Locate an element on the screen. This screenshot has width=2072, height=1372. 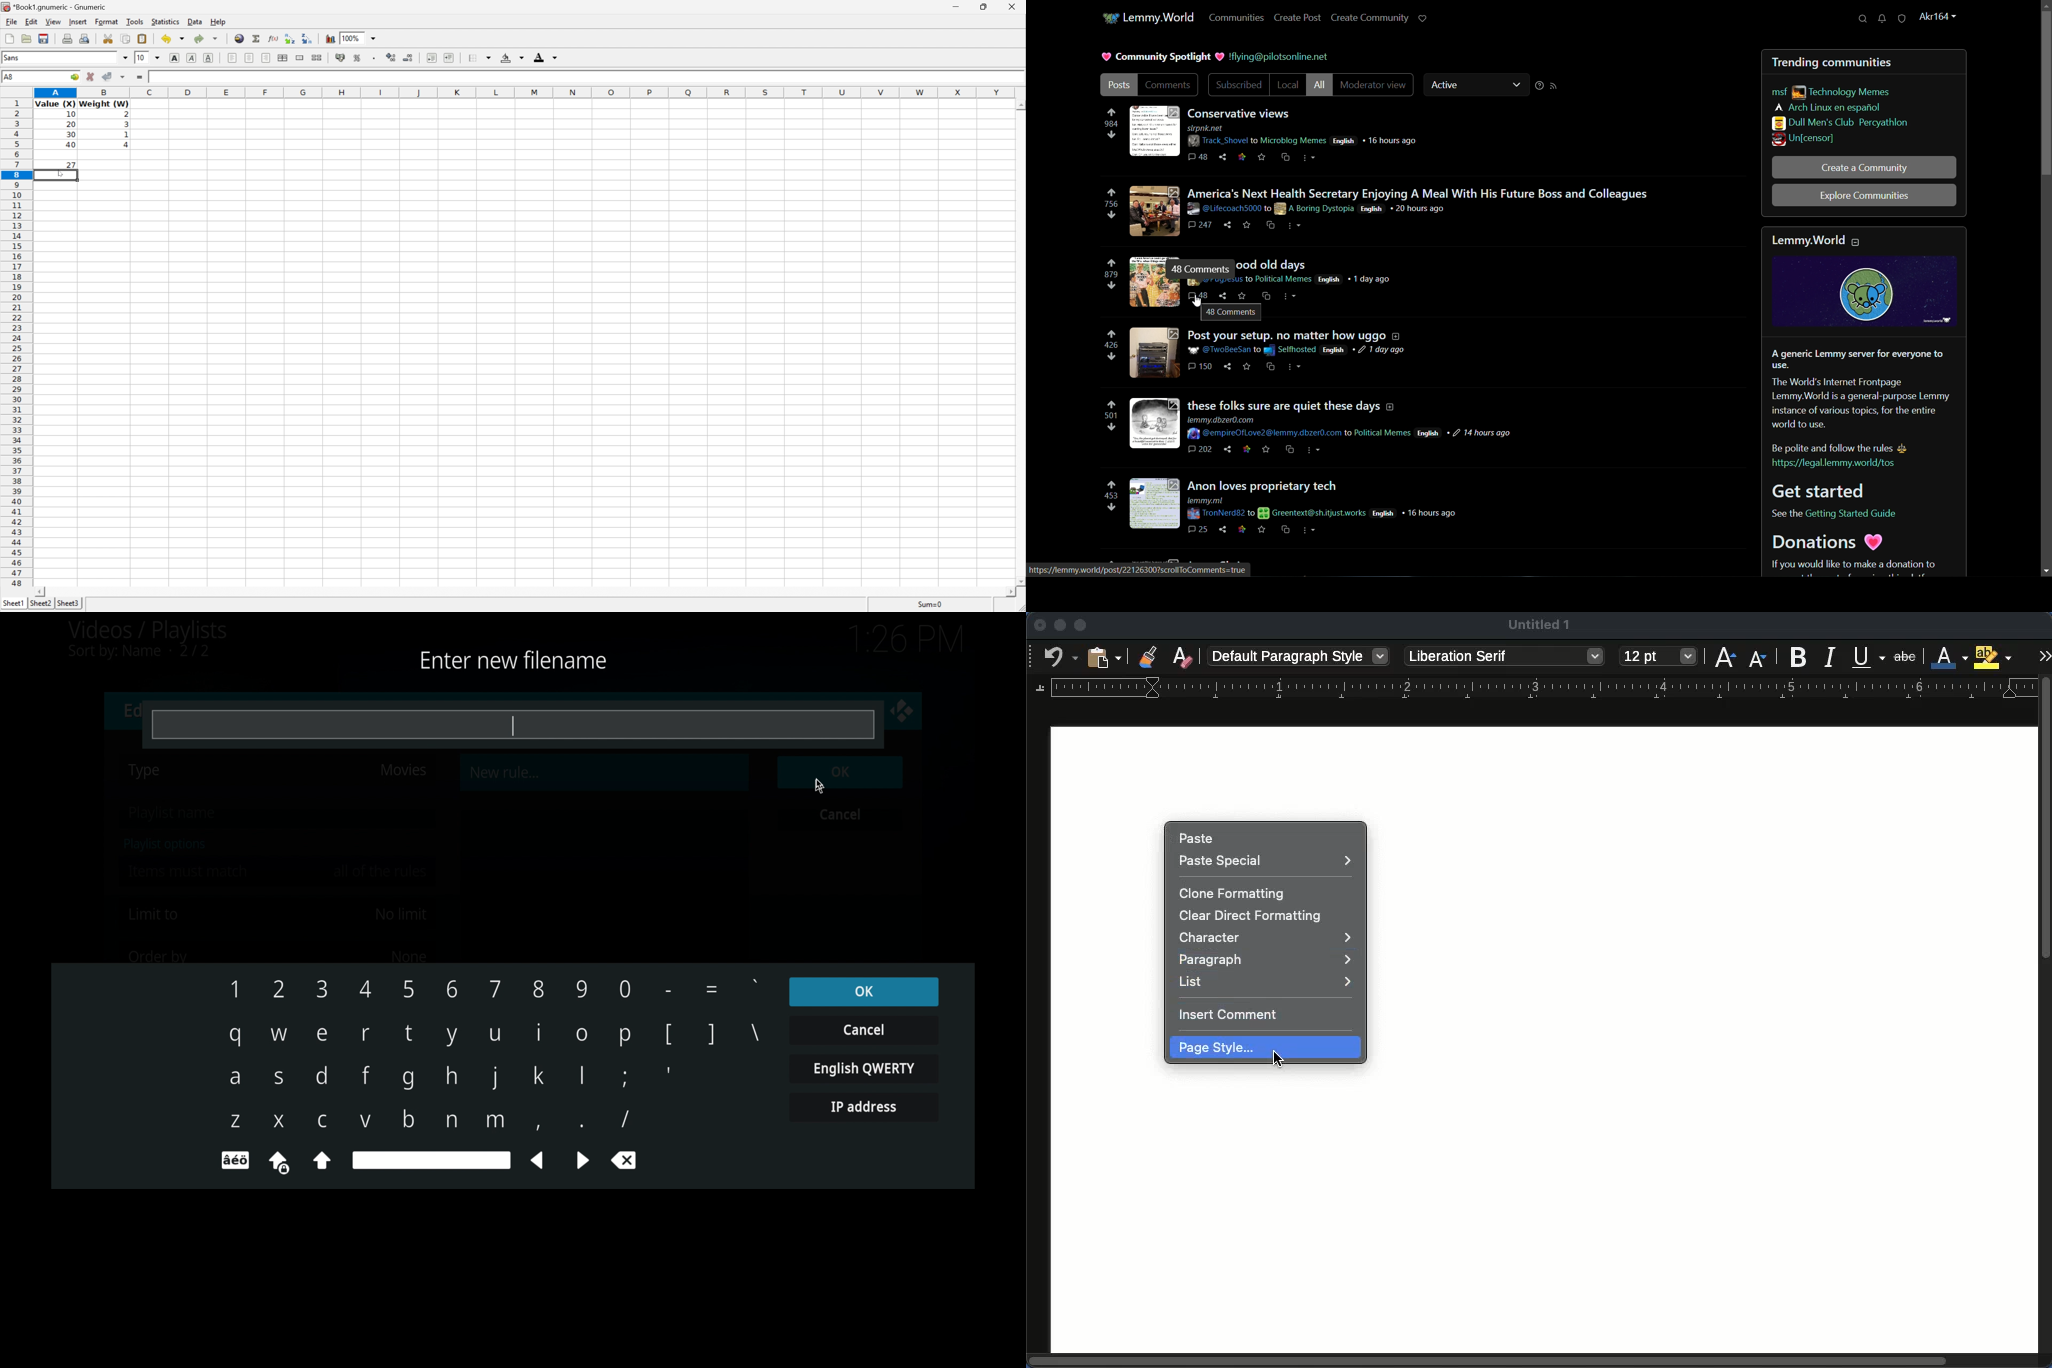
communities is located at coordinates (1237, 19).